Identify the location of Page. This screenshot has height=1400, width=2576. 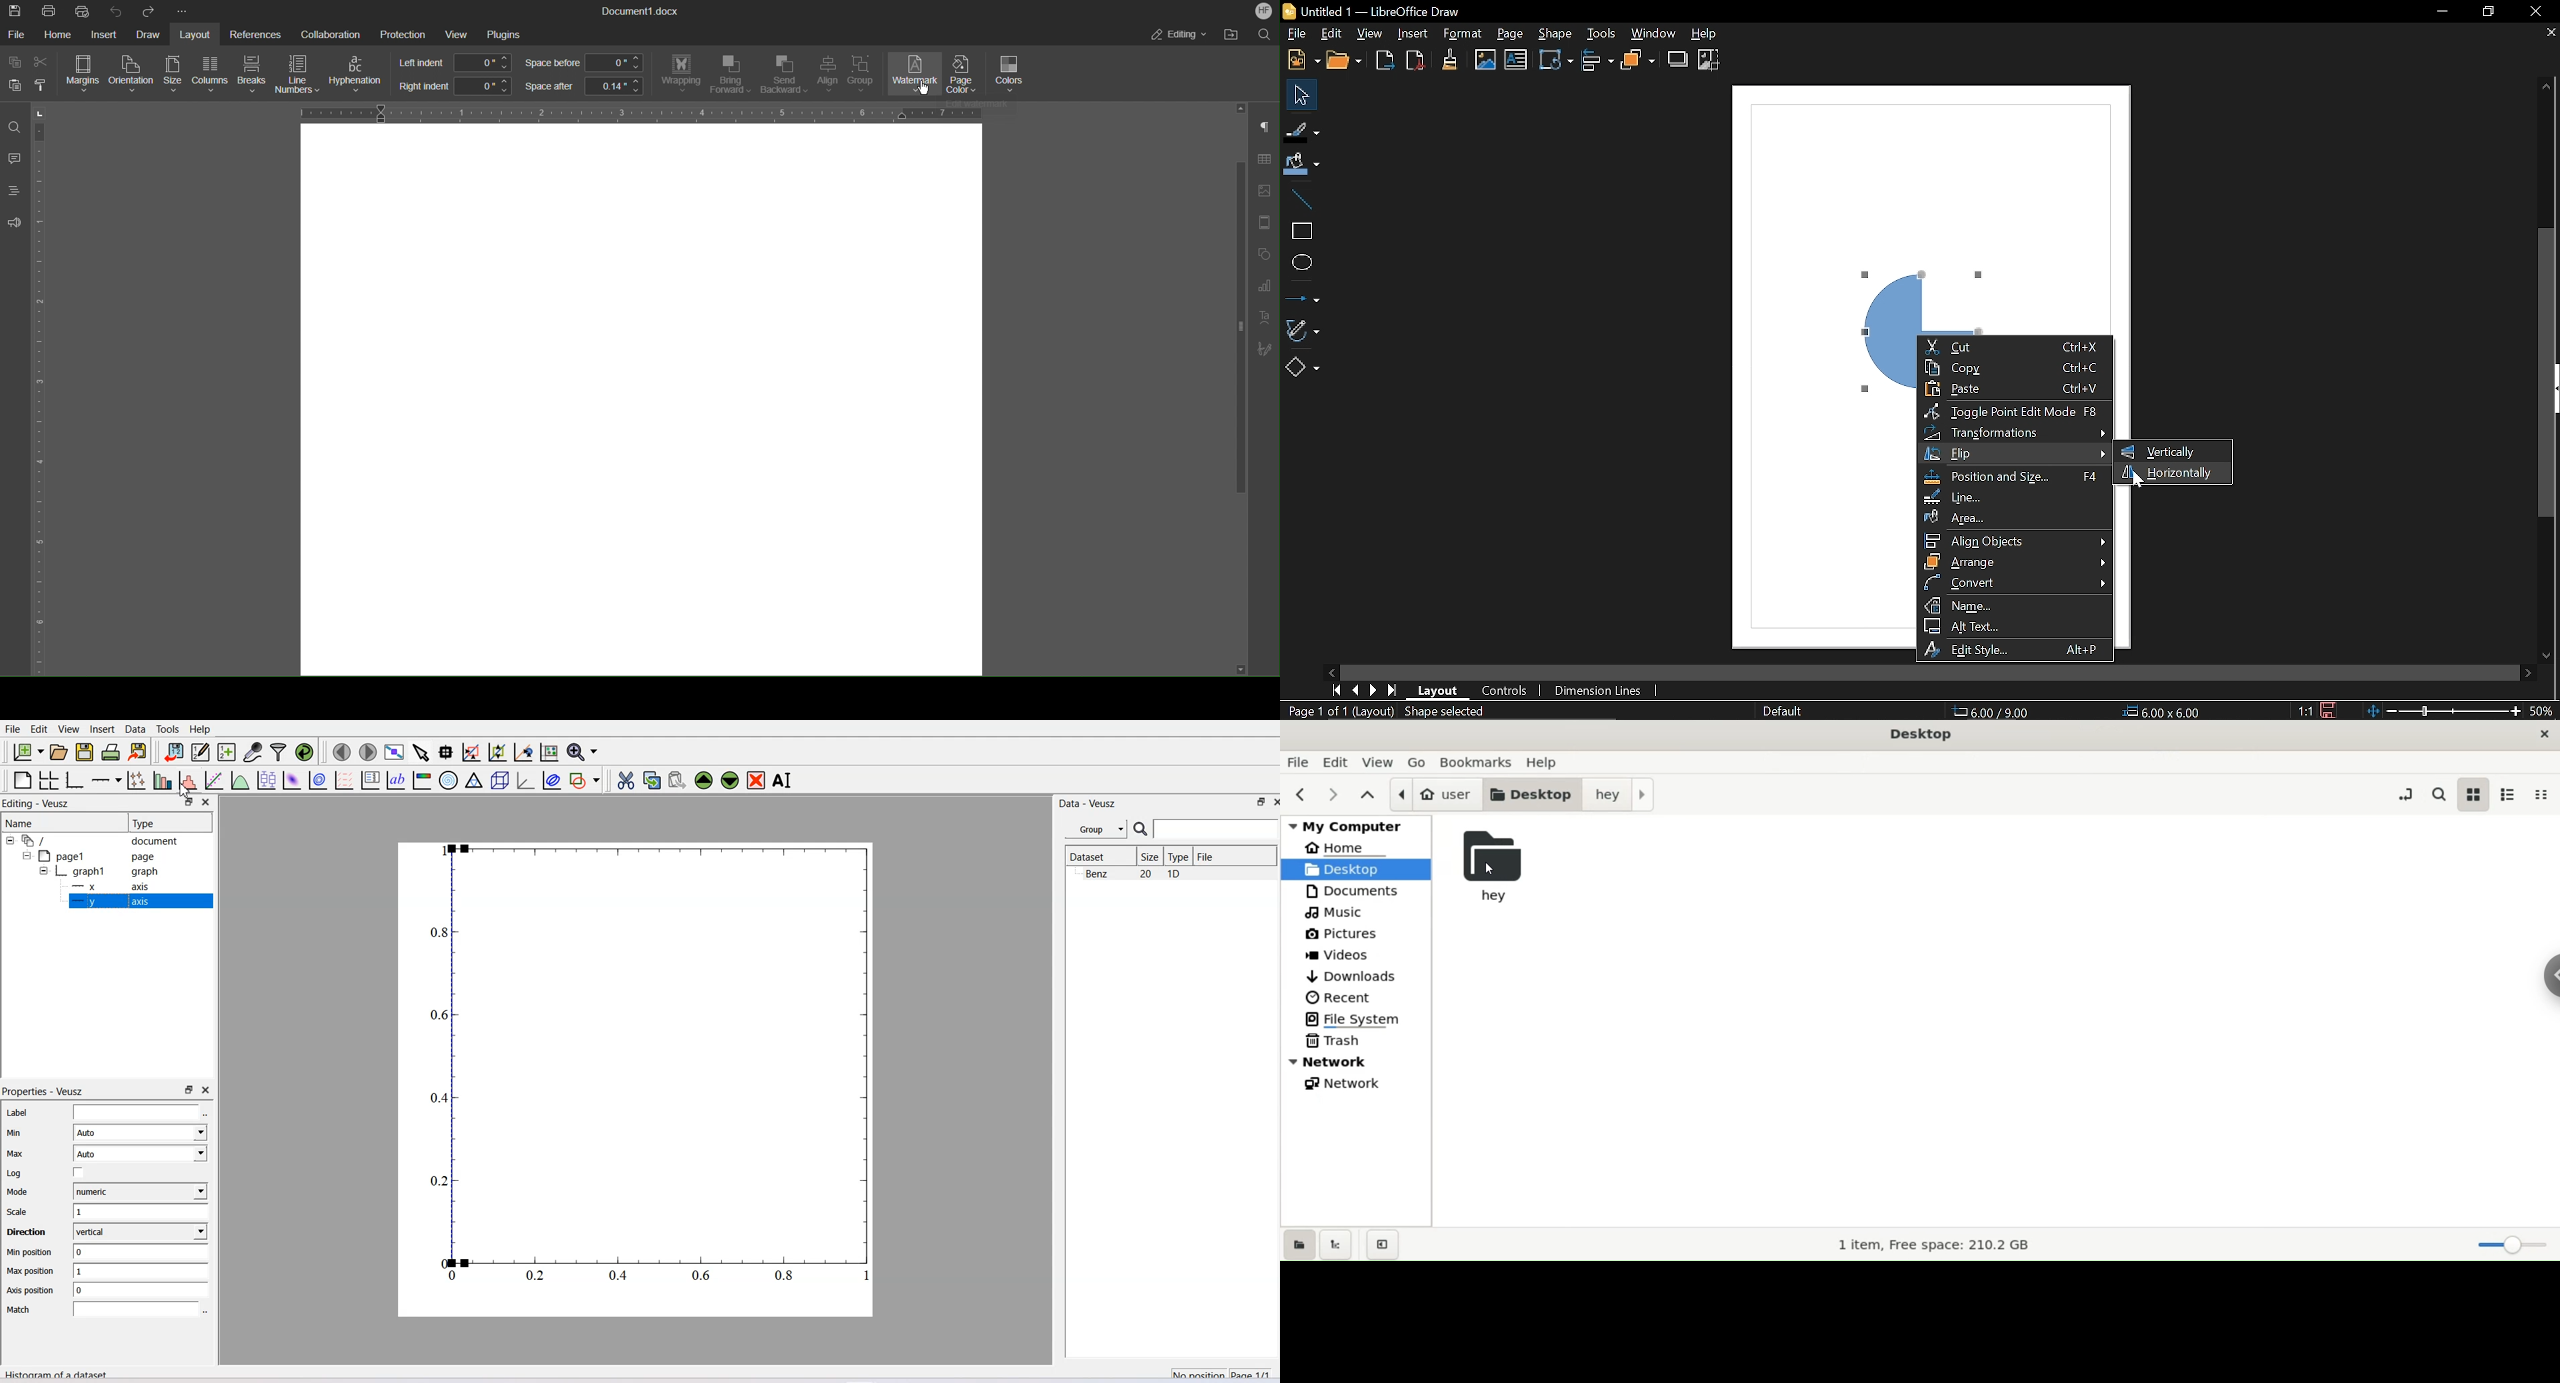
(1507, 34).